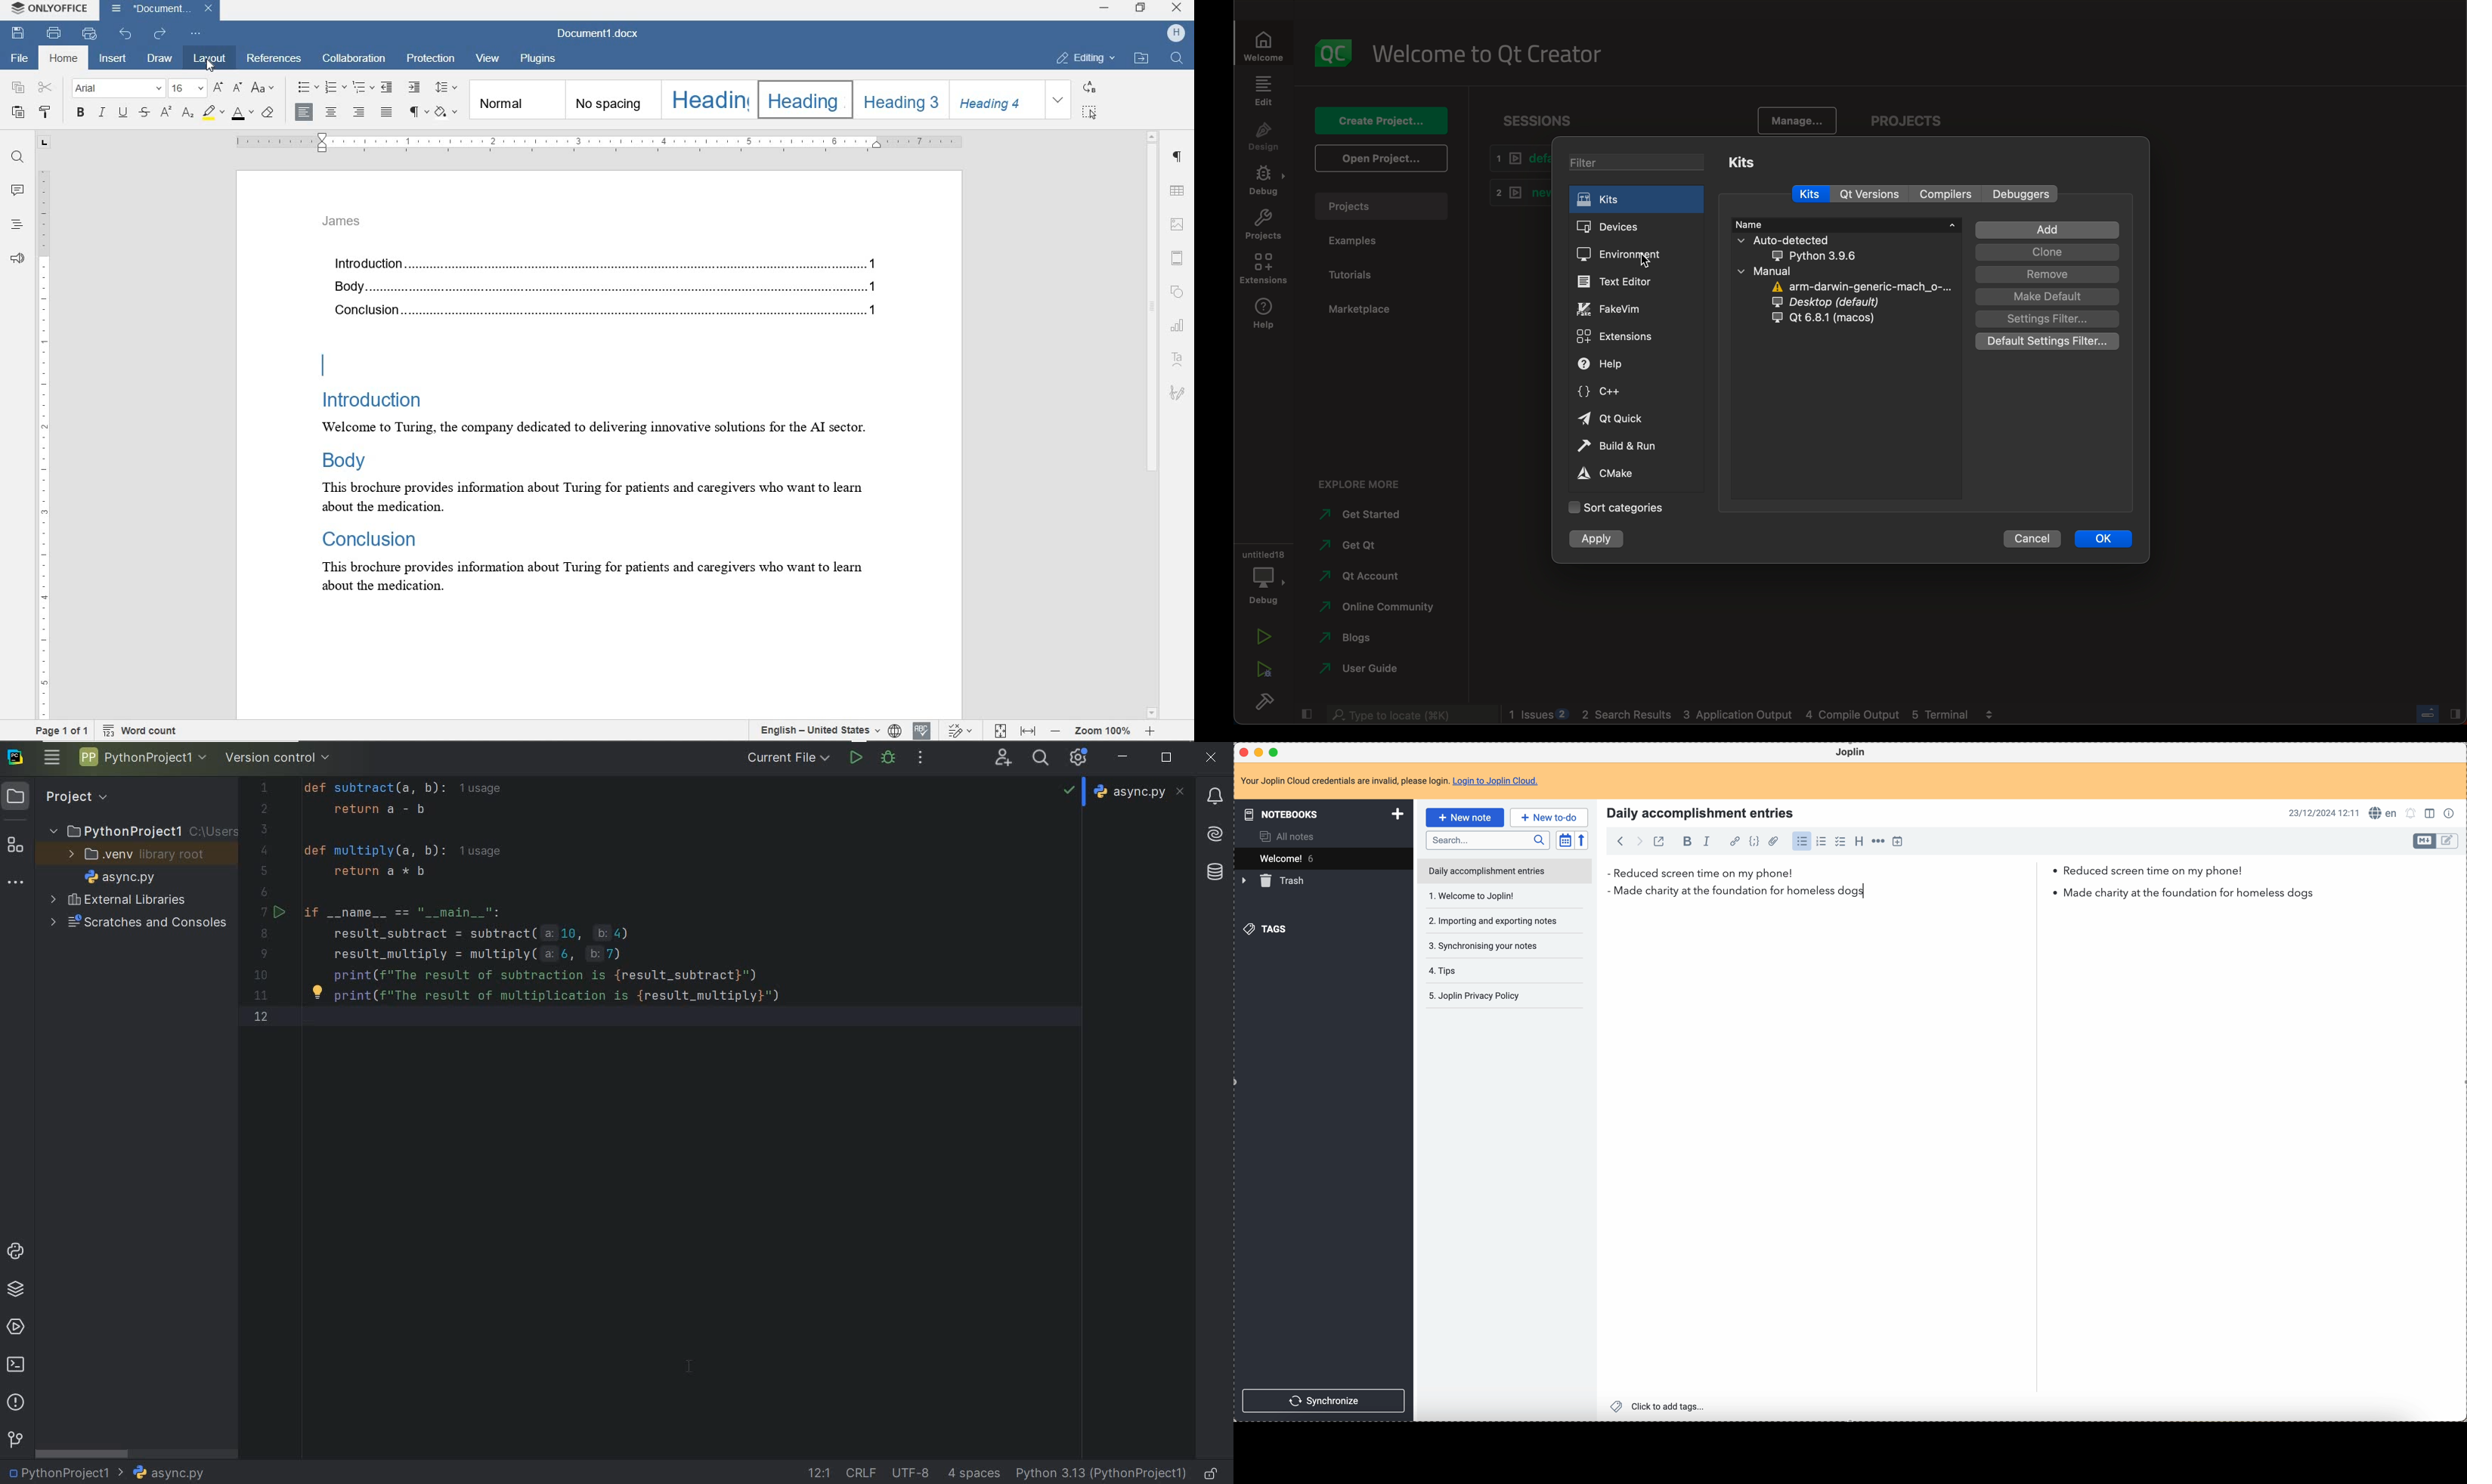 Image resolution: width=2492 pixels, height=1484 pixels. What do you see at coordinates (1057, 99) in the screenshot?
I see `EXPAND` at bounding box center [1057, 99].